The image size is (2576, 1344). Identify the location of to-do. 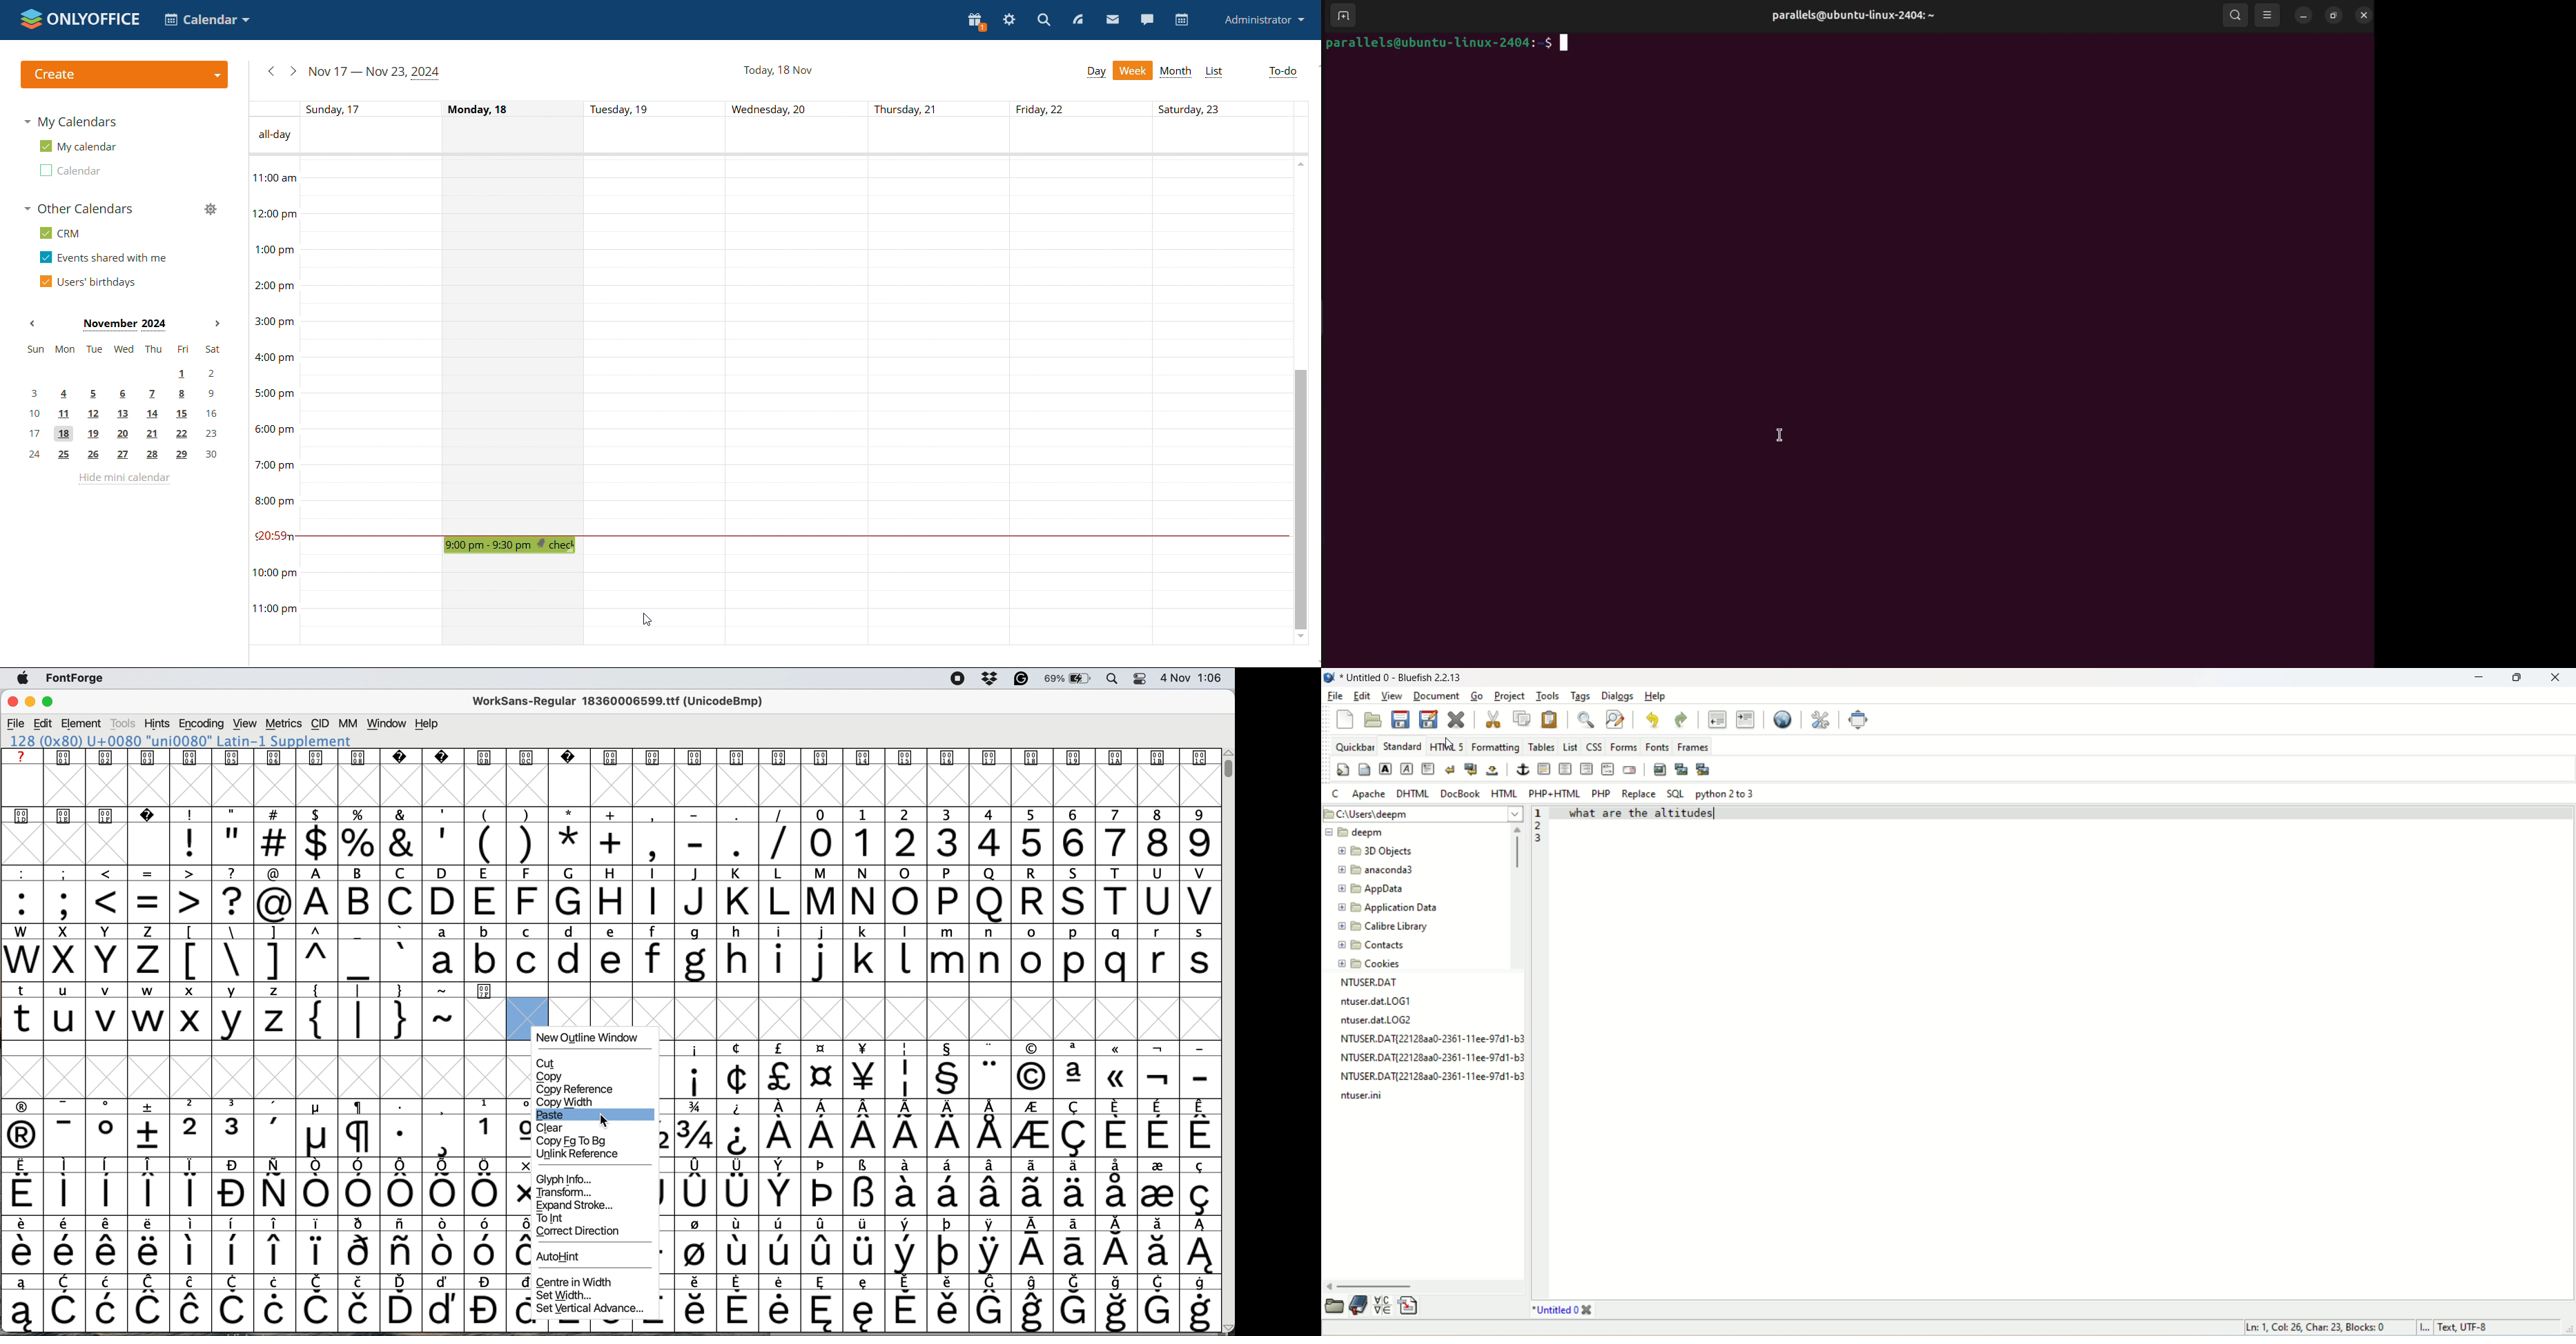
(1283, 72).